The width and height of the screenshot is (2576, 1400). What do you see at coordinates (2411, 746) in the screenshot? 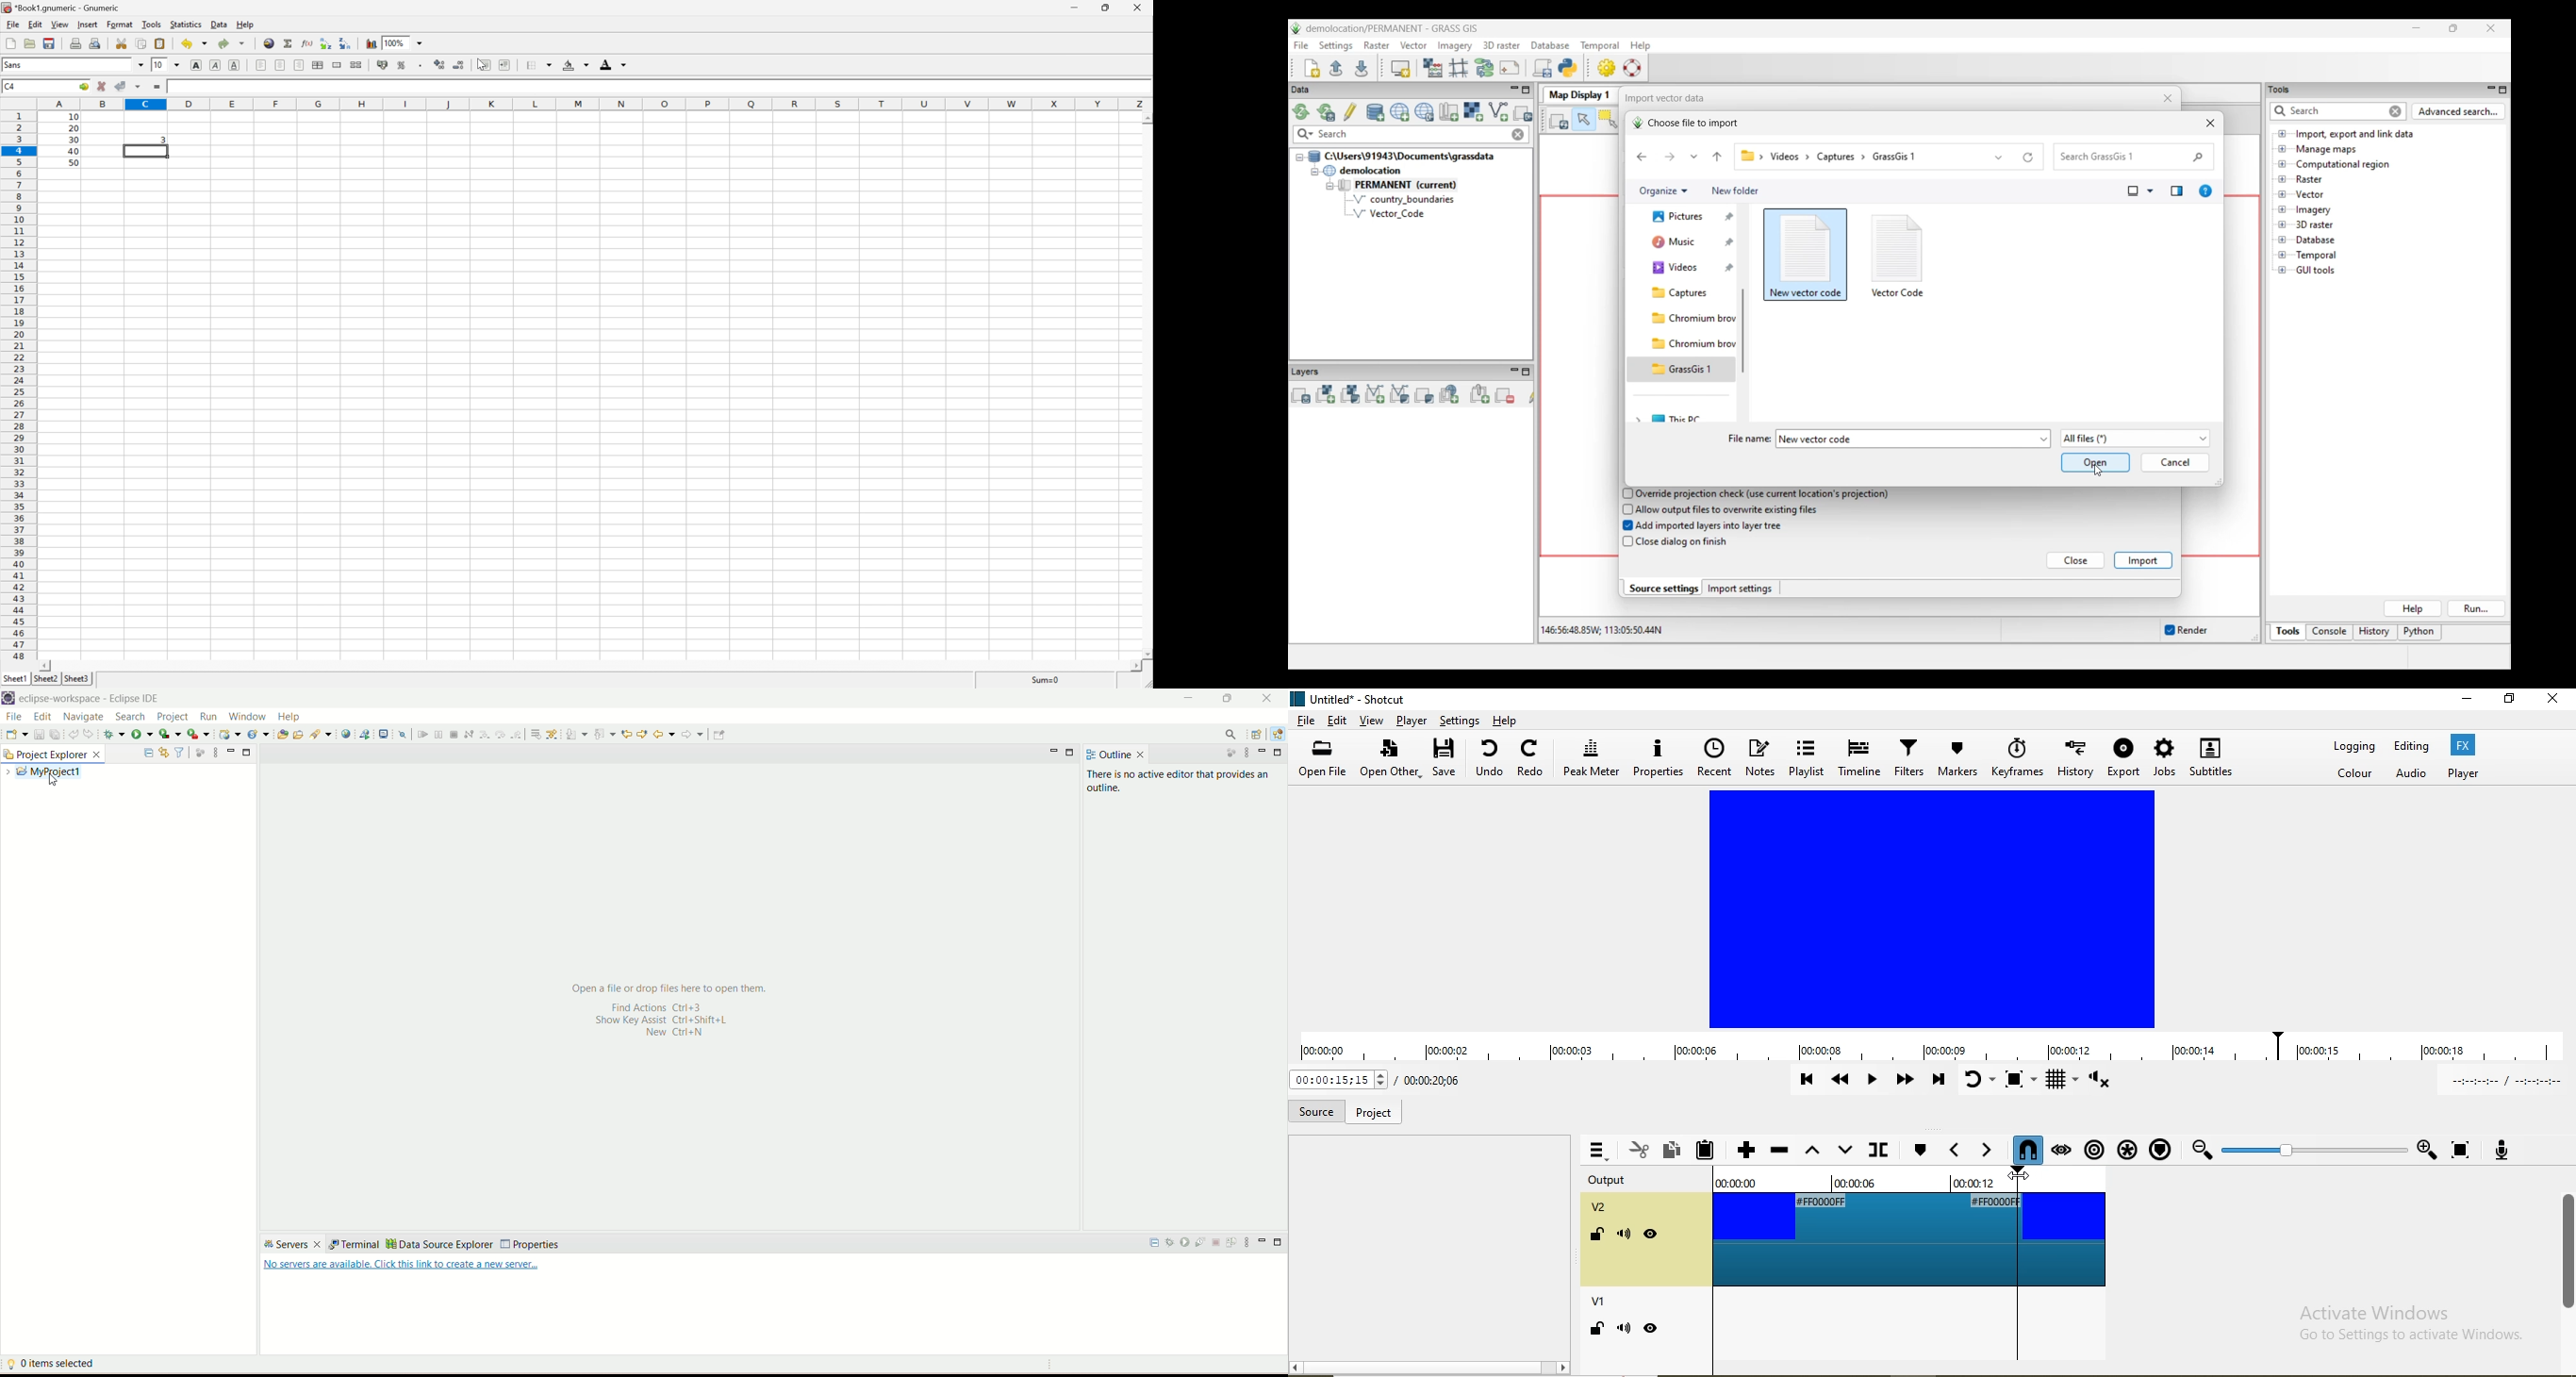
I see `Editing` at bounding box center [2411, 746].